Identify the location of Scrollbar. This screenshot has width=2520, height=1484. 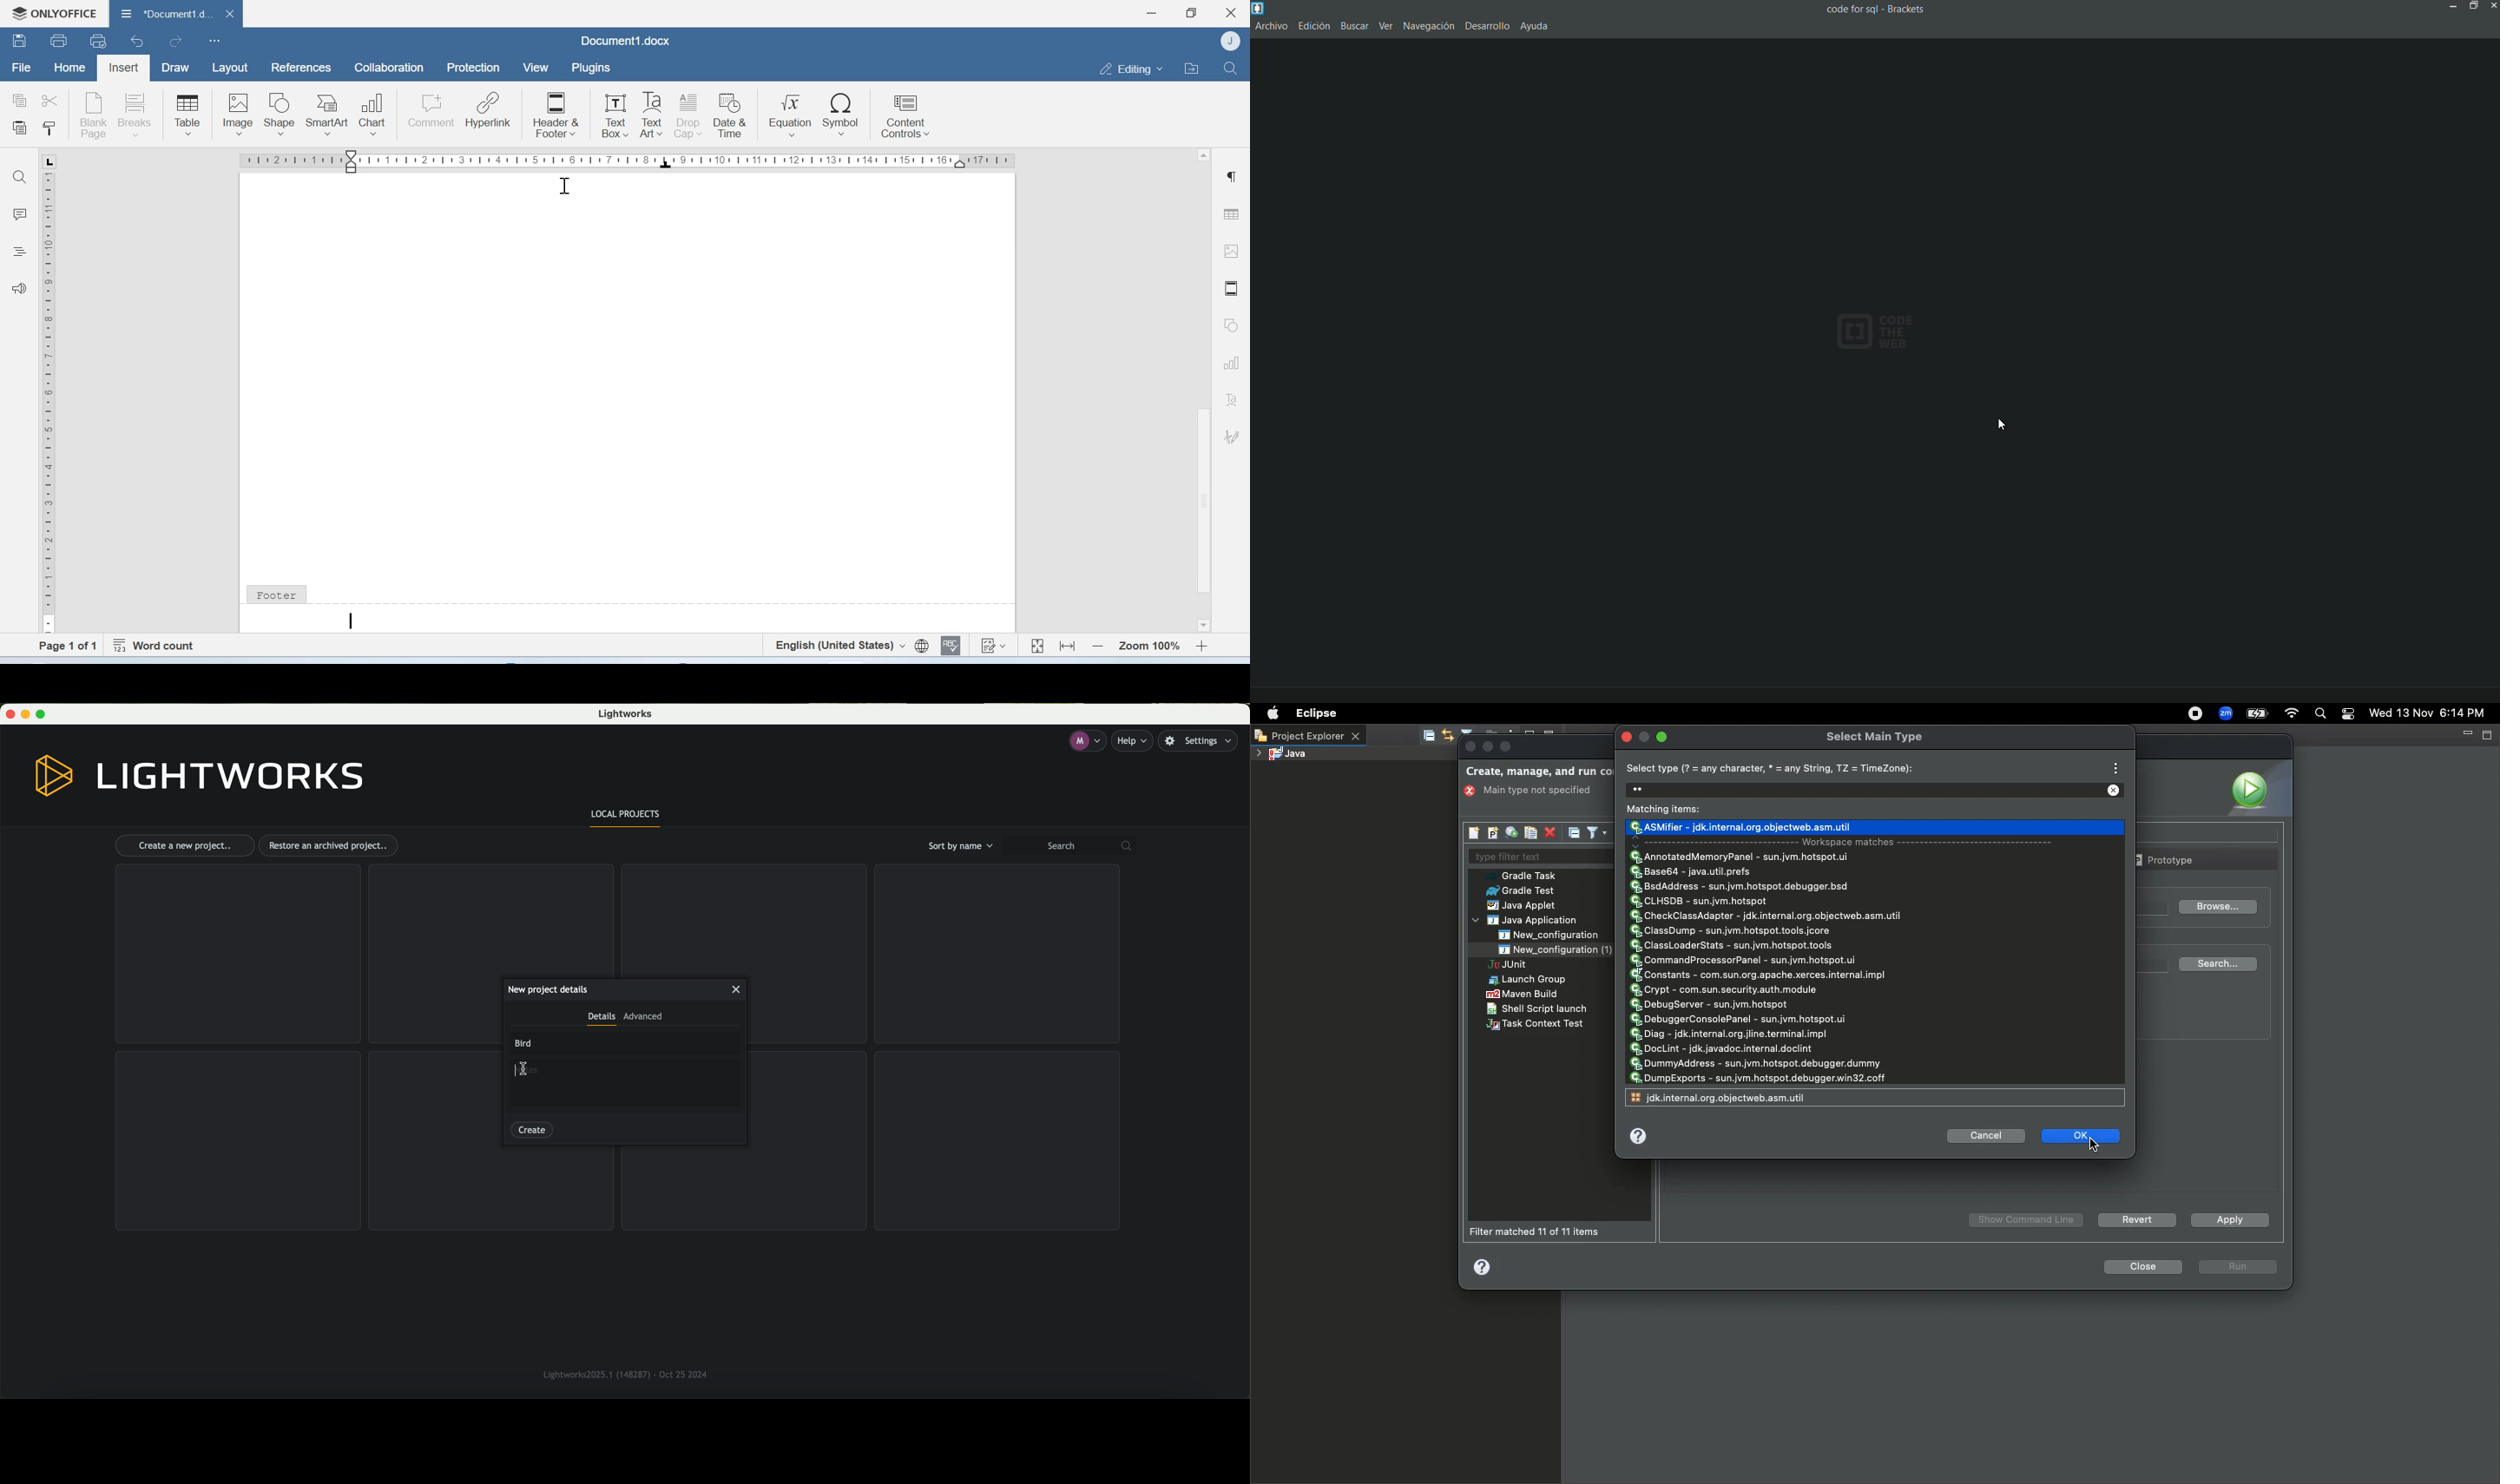
(1203, 502).